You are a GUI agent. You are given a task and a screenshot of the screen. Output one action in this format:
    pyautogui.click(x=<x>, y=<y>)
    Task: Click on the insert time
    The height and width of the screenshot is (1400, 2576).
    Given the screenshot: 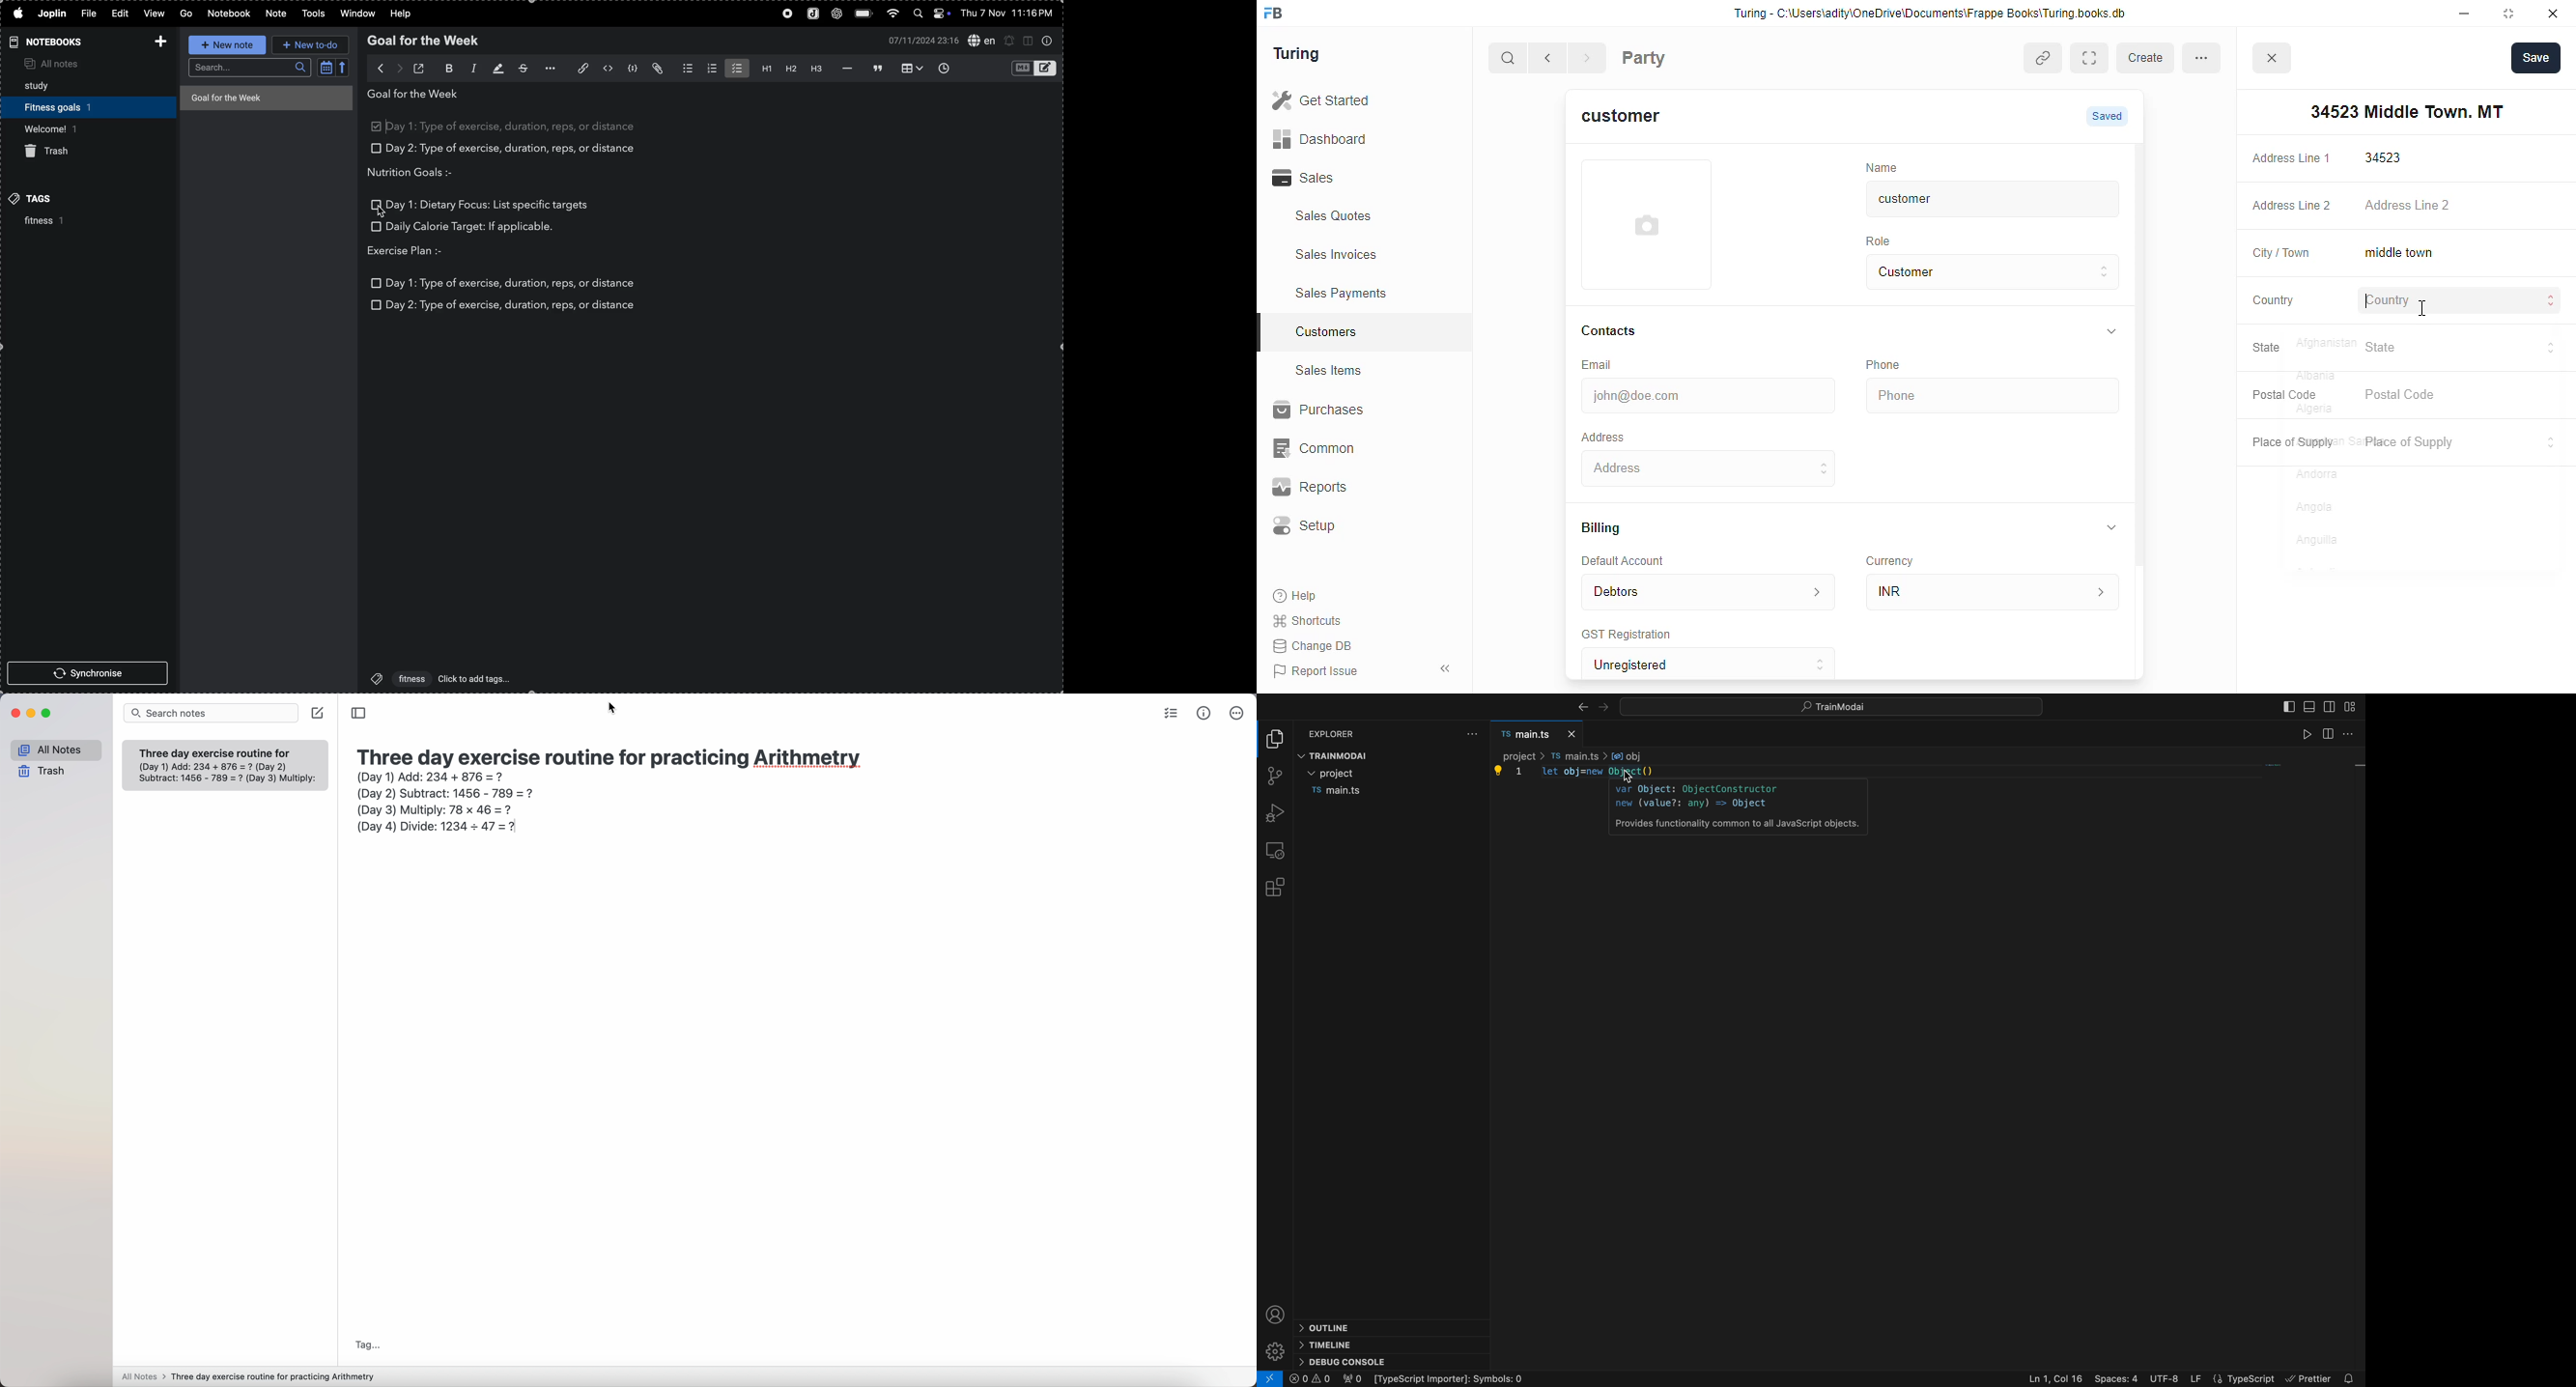 What is the action you would take?
    pyautogui.click(x=947, y=68)
    